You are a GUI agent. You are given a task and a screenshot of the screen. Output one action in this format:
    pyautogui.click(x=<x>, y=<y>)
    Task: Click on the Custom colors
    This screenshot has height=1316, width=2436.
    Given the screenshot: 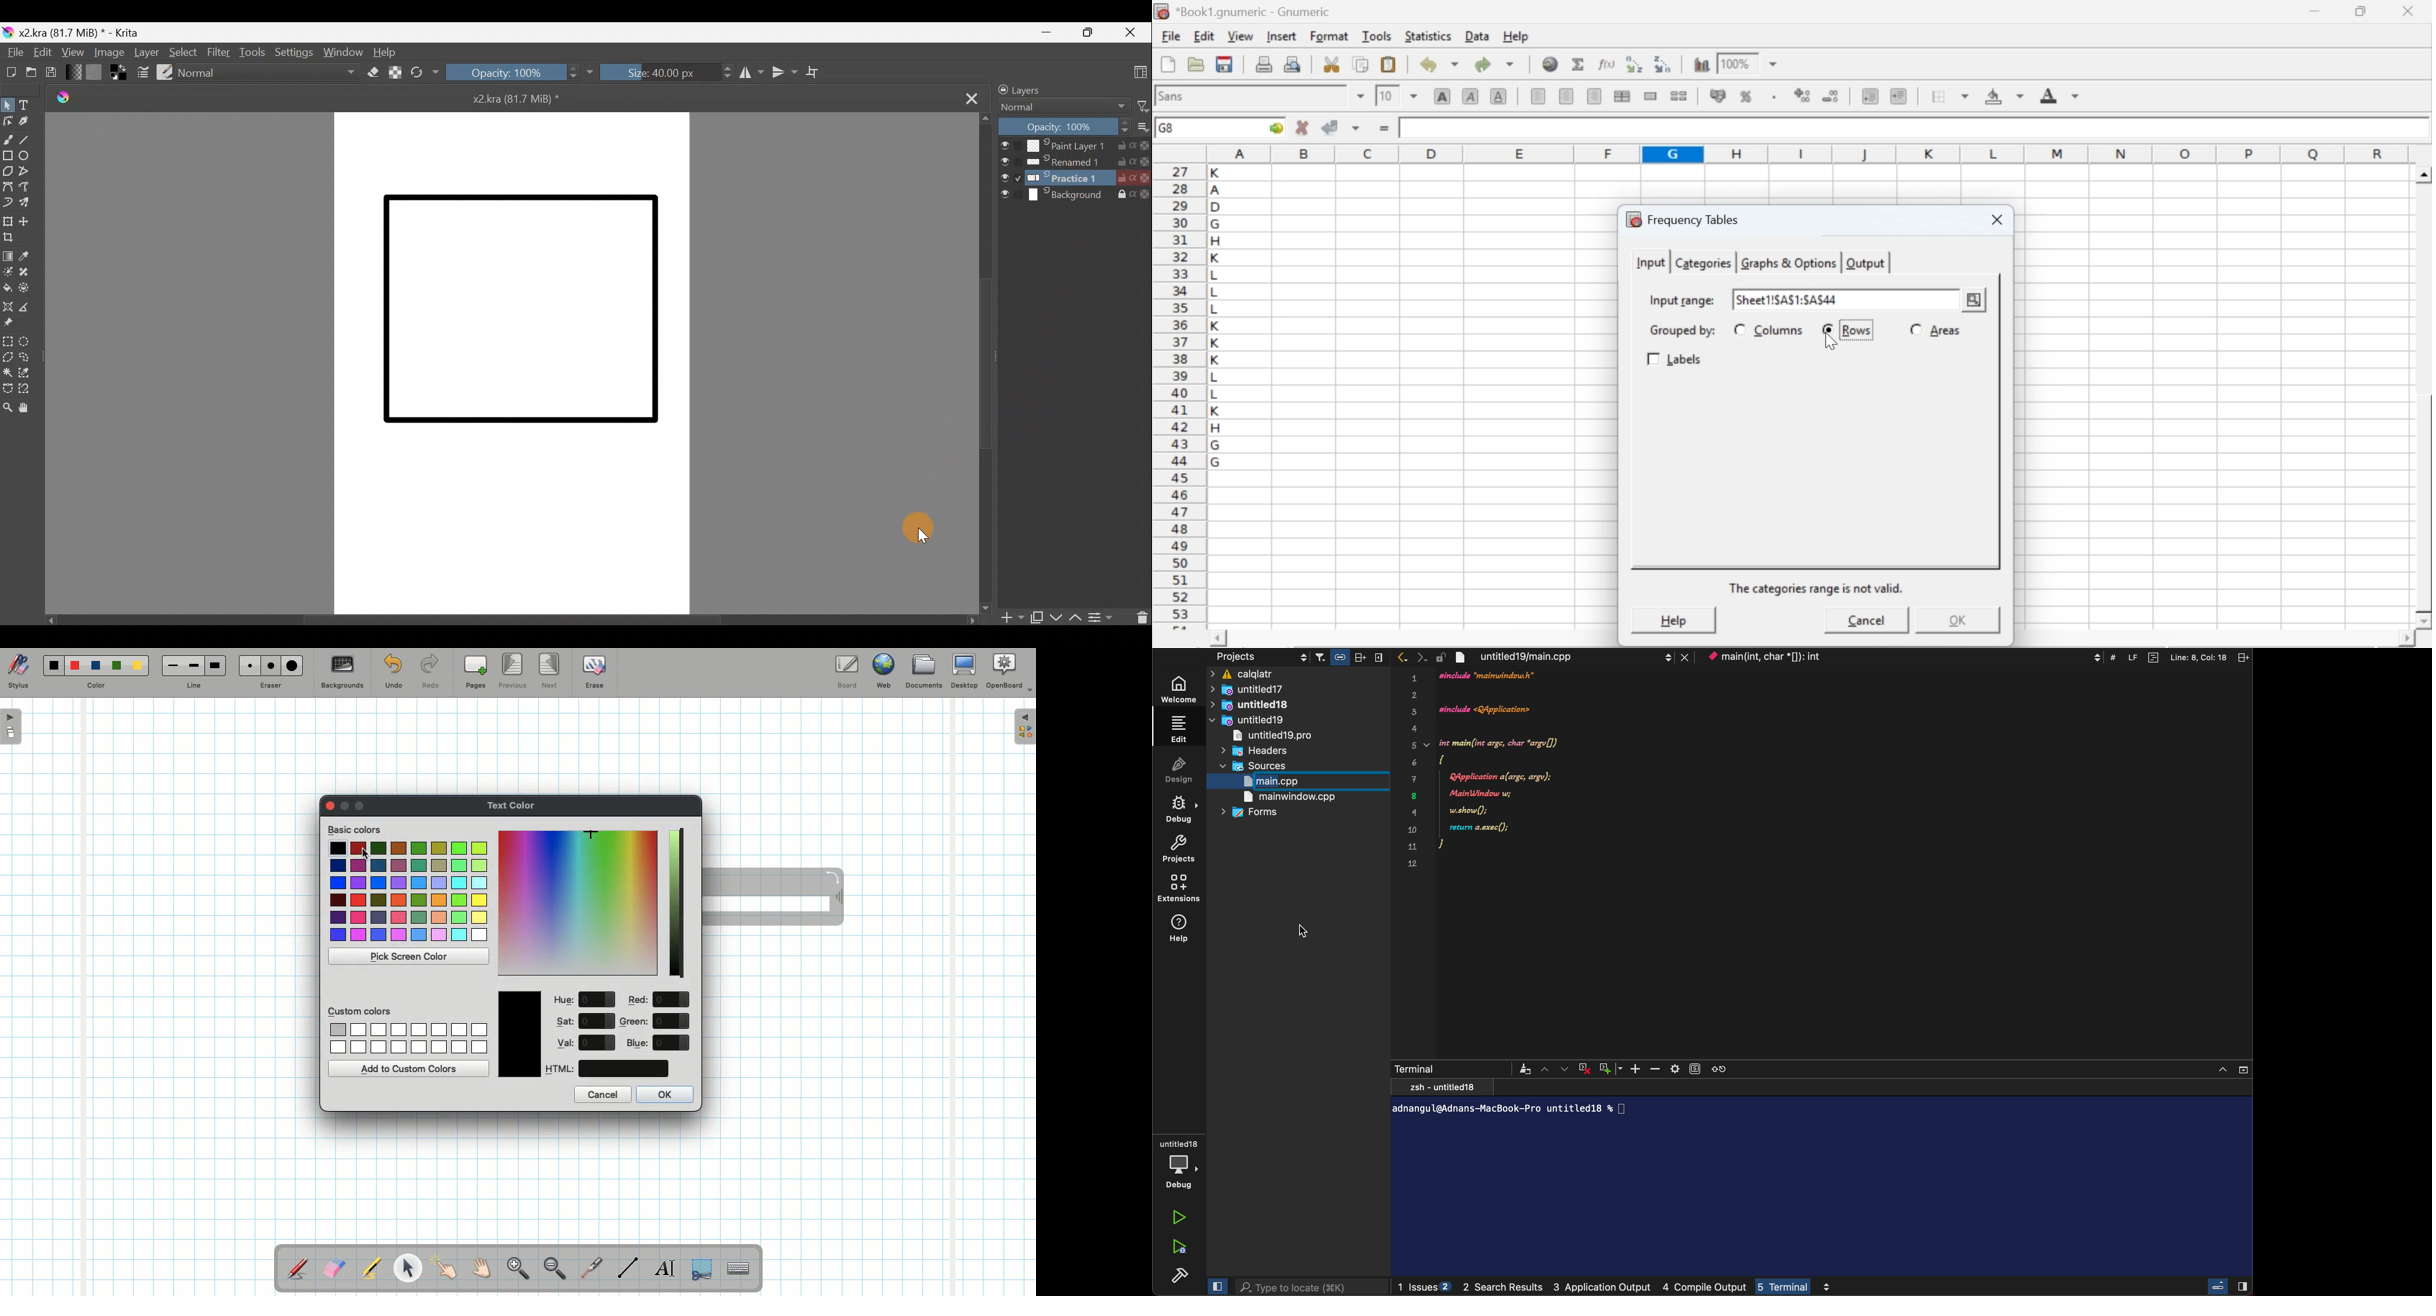 What is the action you would take?
    pyautogui.click(x=408, y=1038)
    